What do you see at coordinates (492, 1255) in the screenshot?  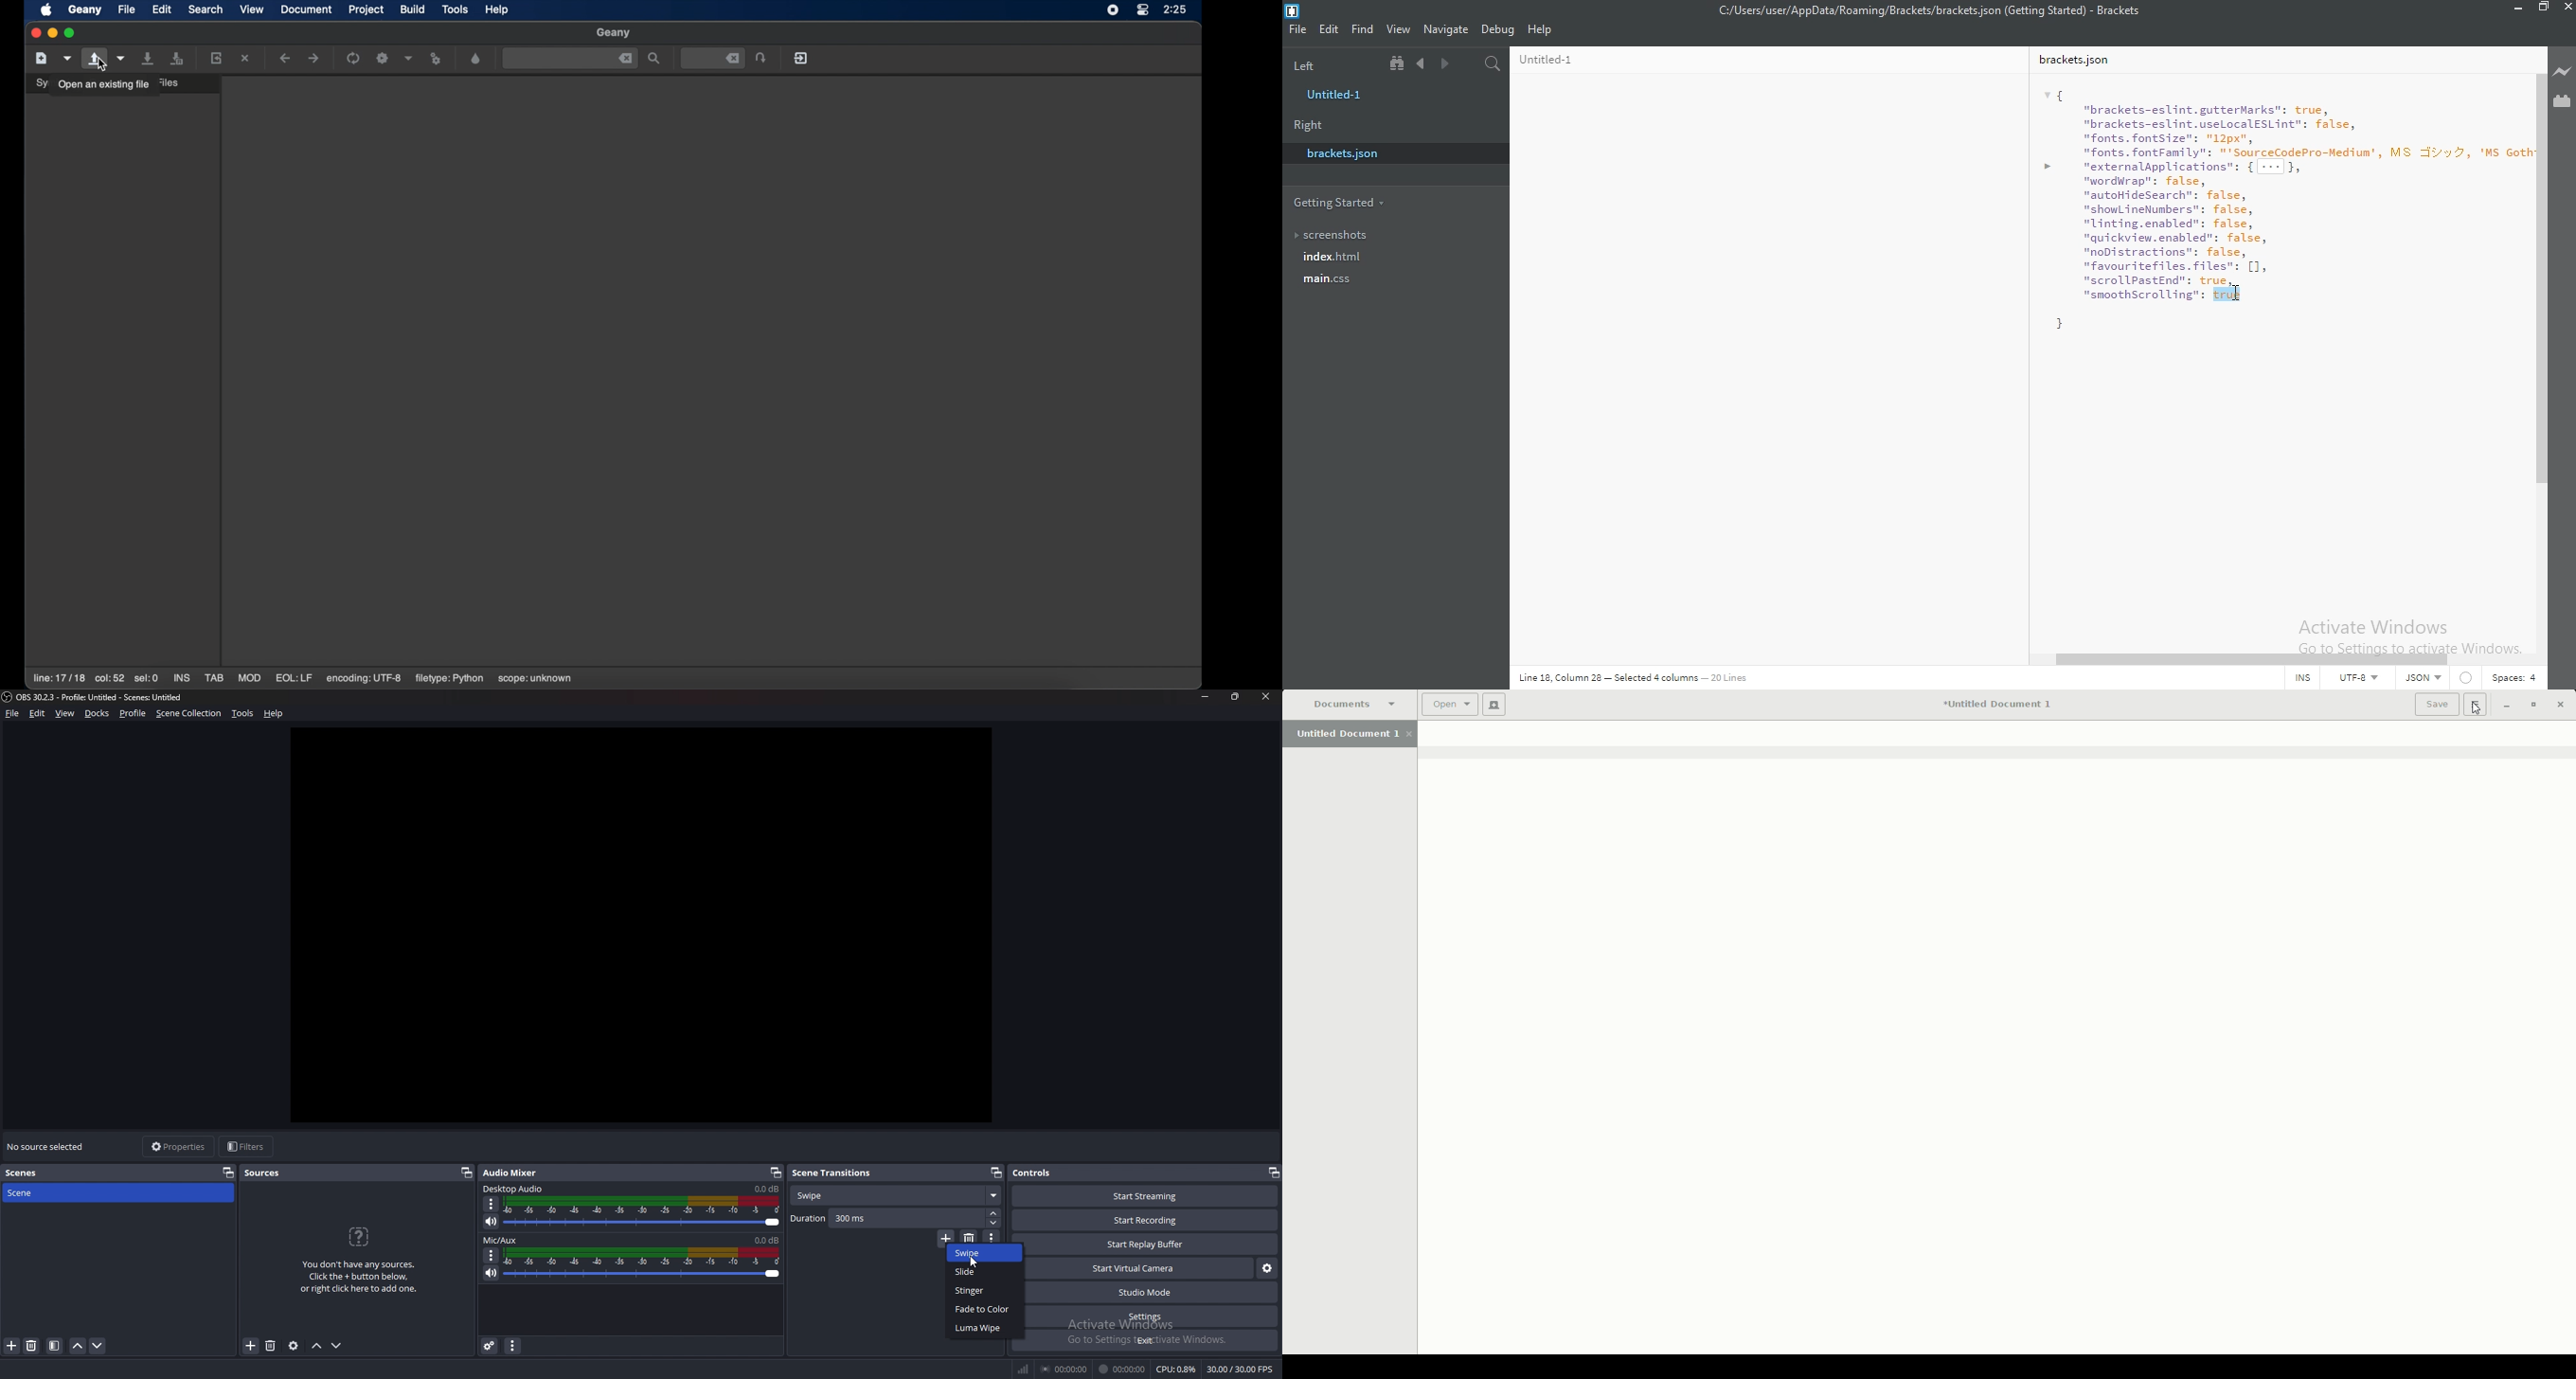 I see `options` at bounding box center [492, 1255].